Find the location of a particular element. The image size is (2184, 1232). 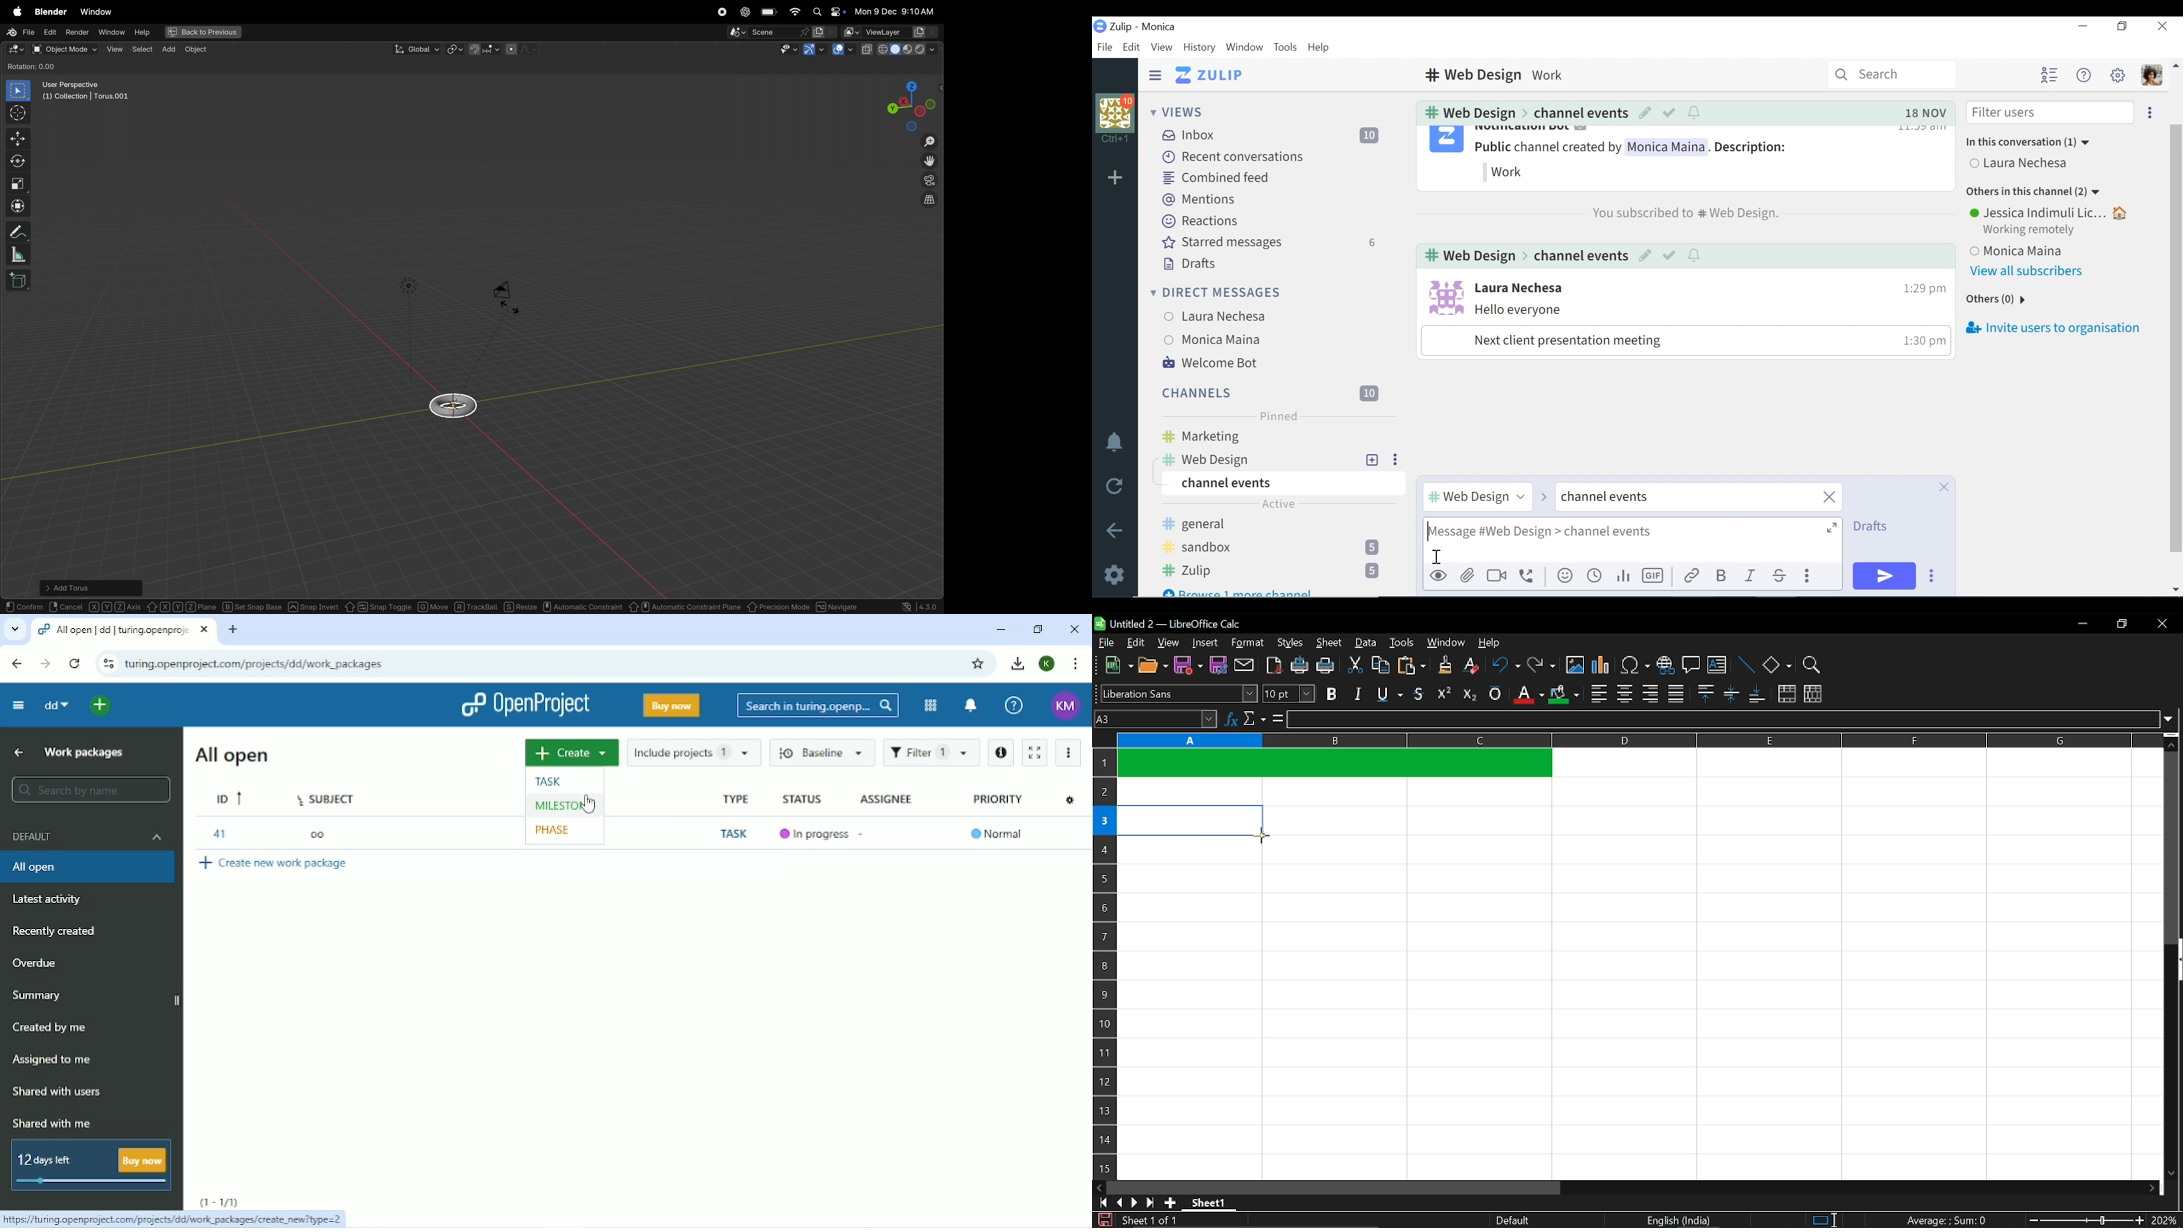

Baseline is located at coordinates (822, 754).